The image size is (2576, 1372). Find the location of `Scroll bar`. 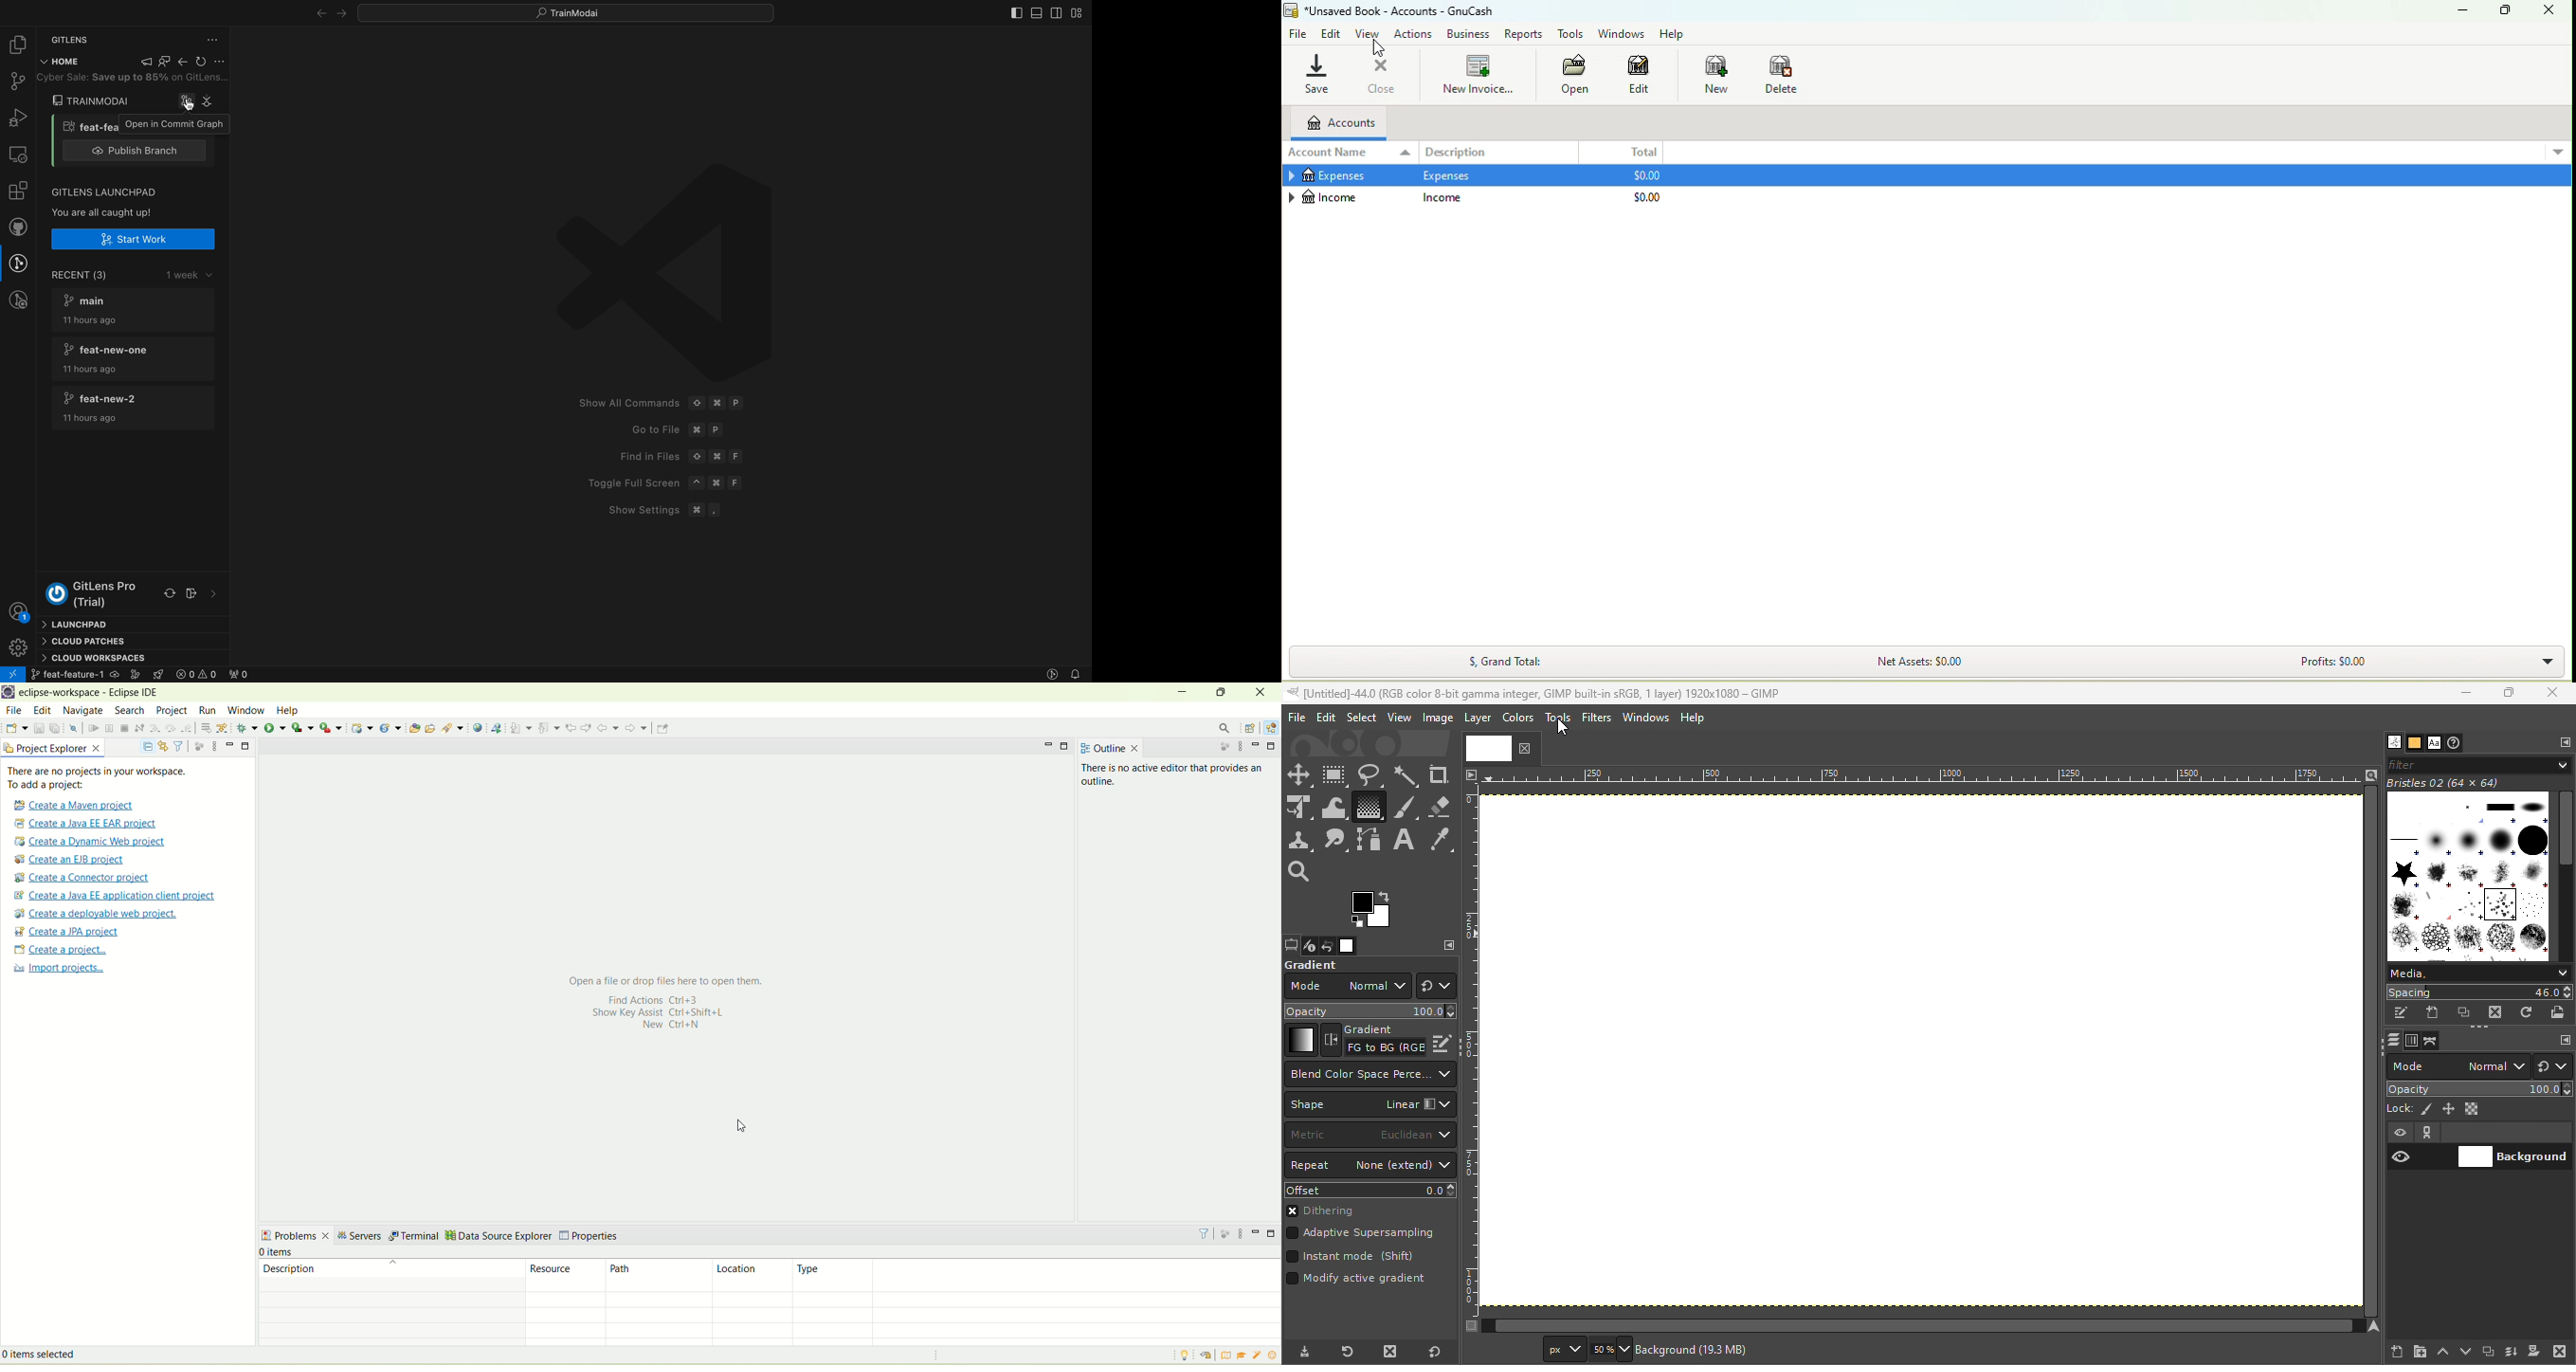

Scroll bar is located at coordinates (2566, 873).